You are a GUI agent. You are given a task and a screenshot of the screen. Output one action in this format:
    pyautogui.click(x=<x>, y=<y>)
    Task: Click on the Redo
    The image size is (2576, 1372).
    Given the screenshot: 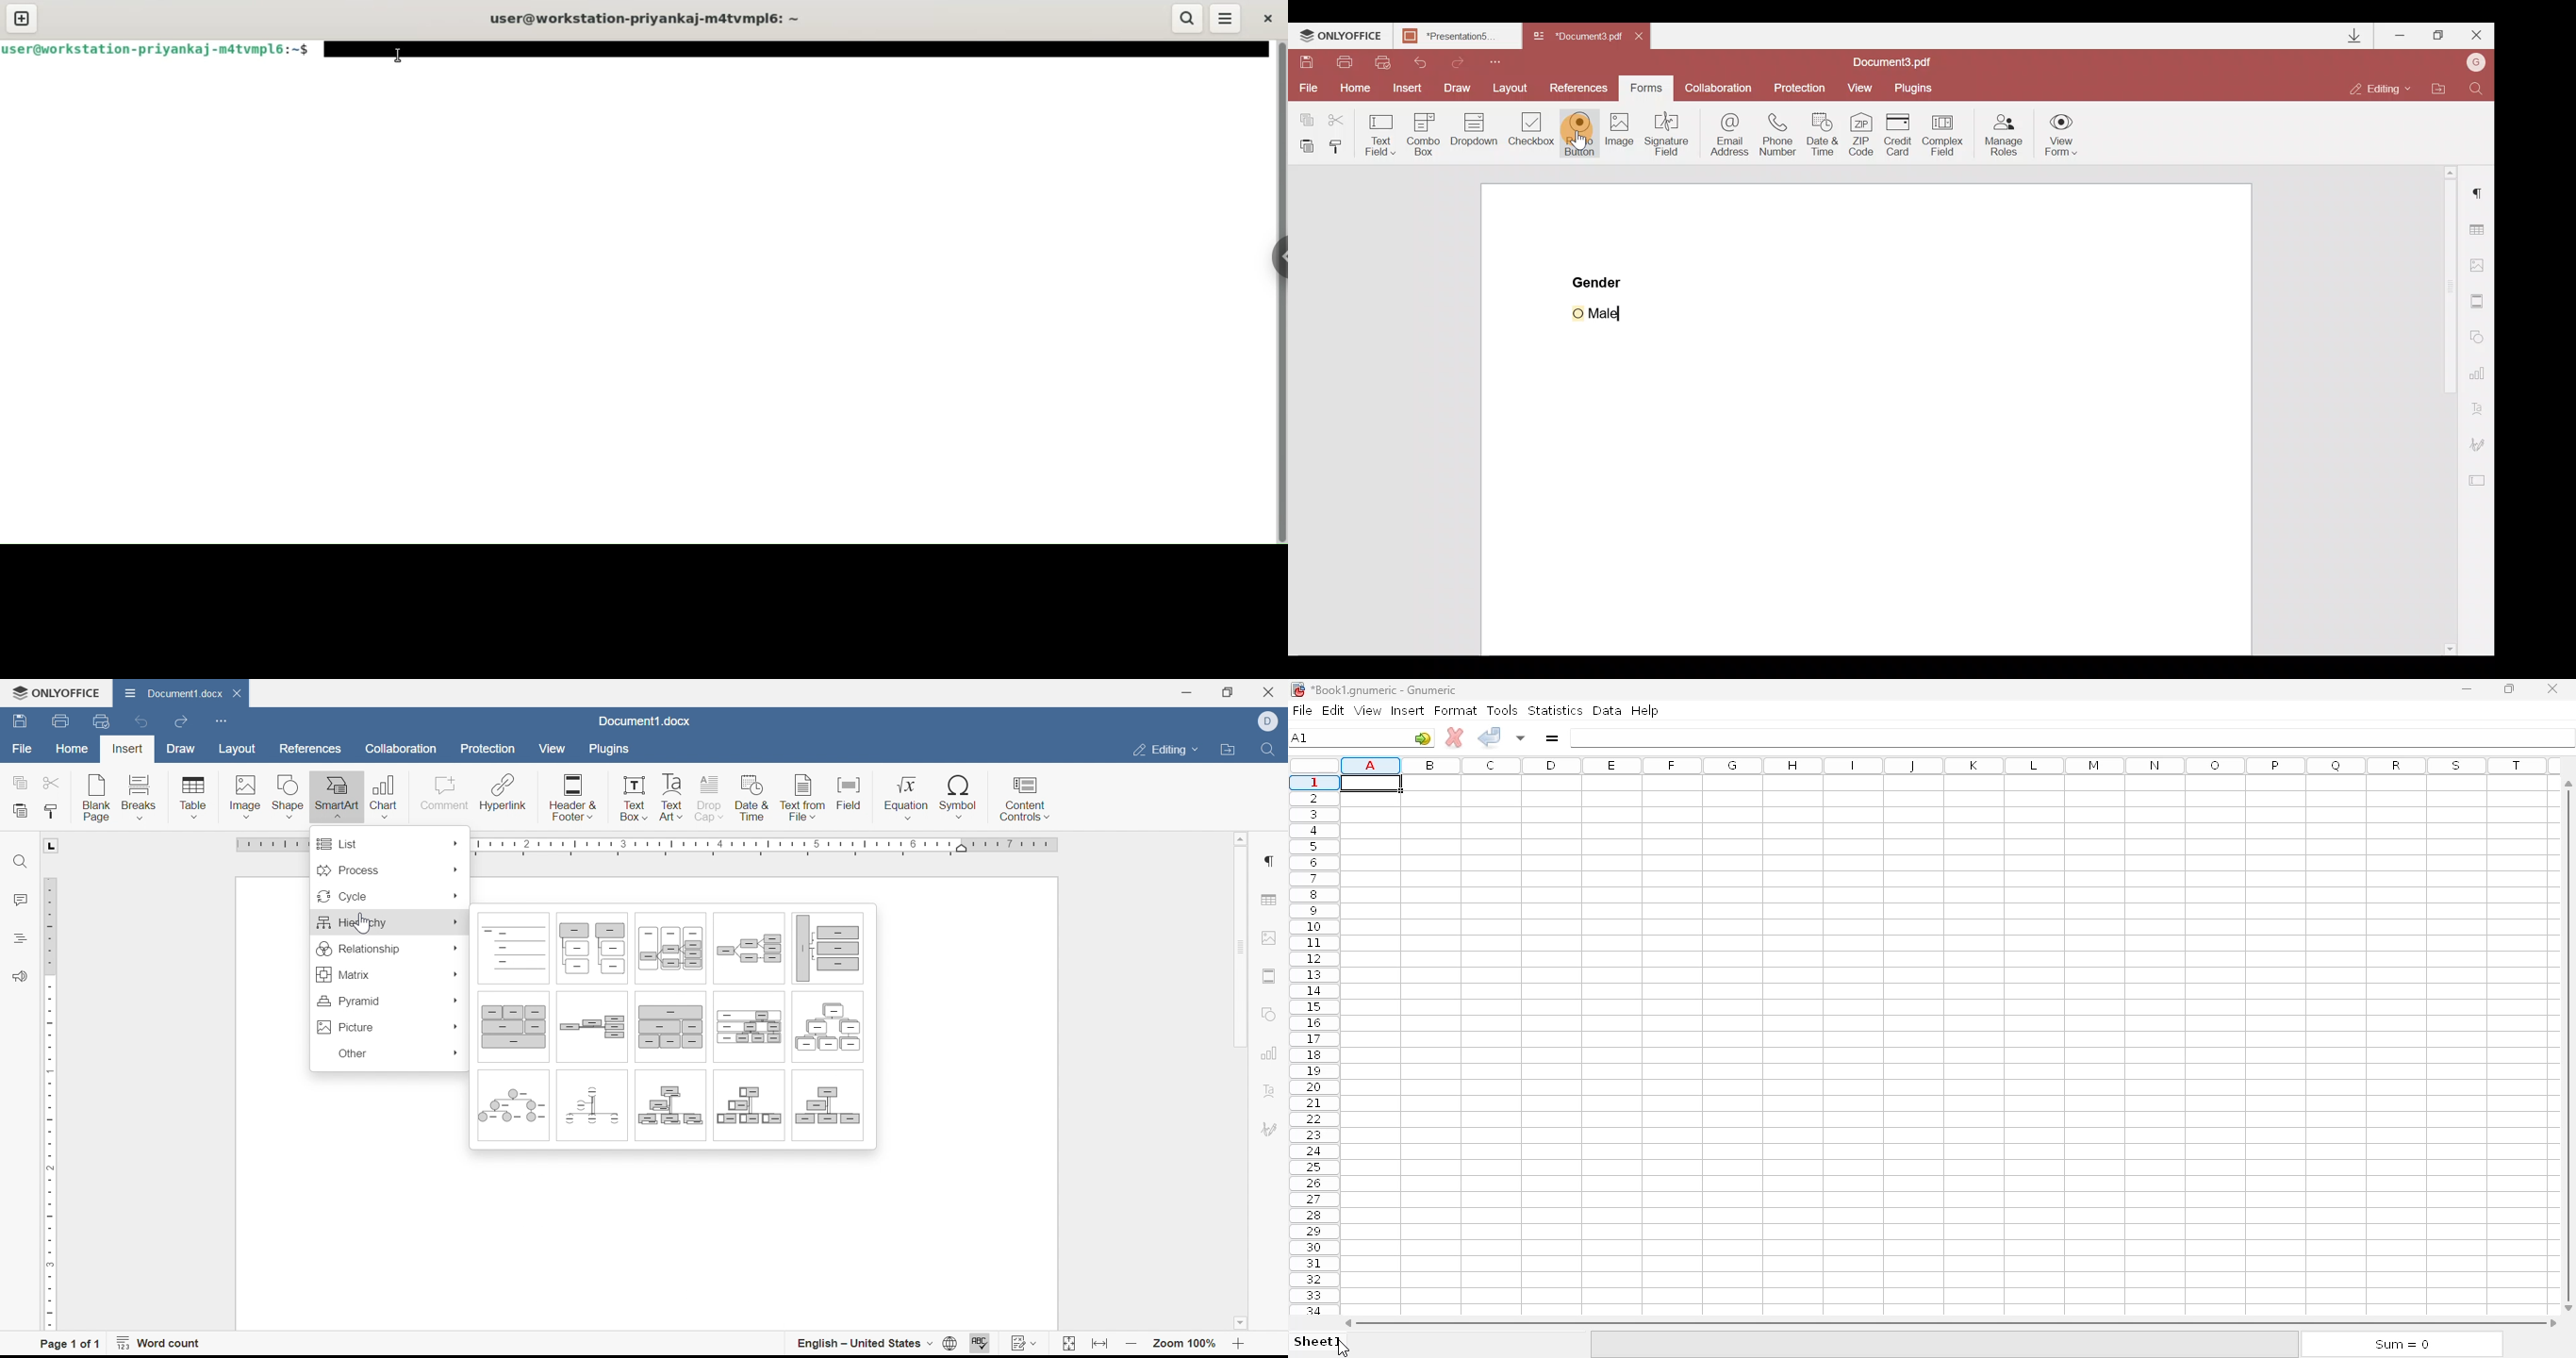 What is the action you would take?
    pyautogui.click(x=182, y=722)
    